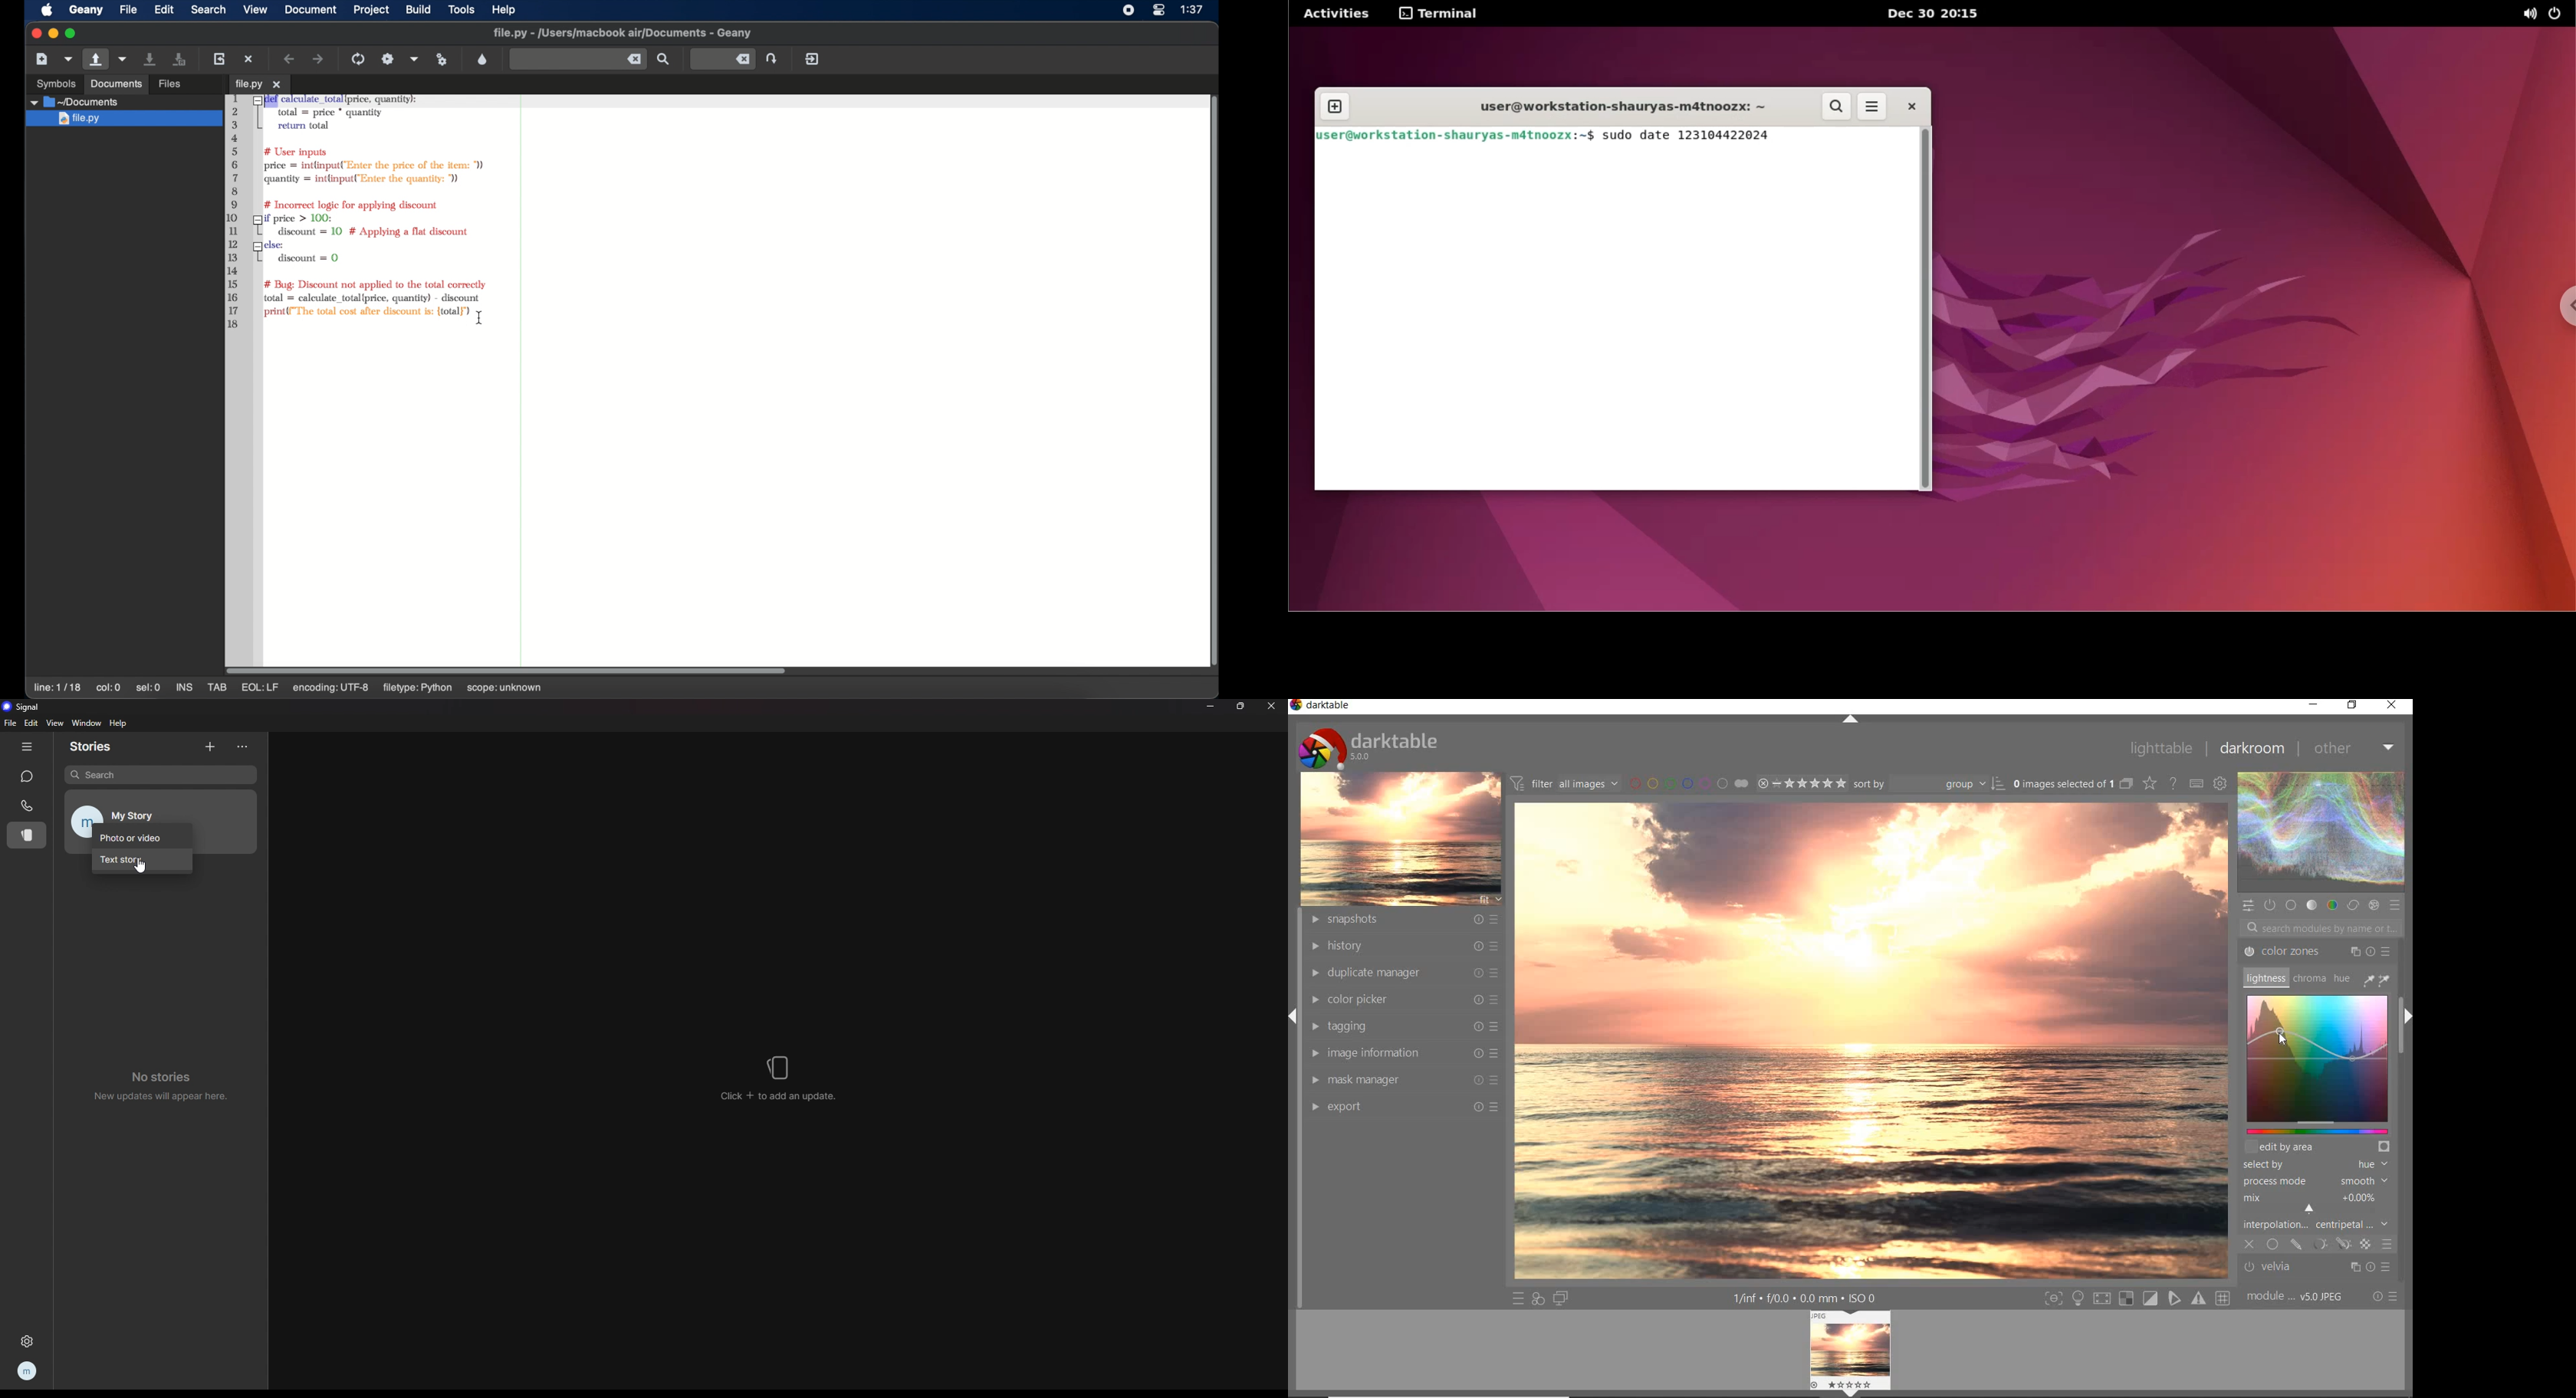 The image size is (2576, 1400). Describe the element at coordinates (2309, 979) in the screenshot. I see `CHROMA` at that location.